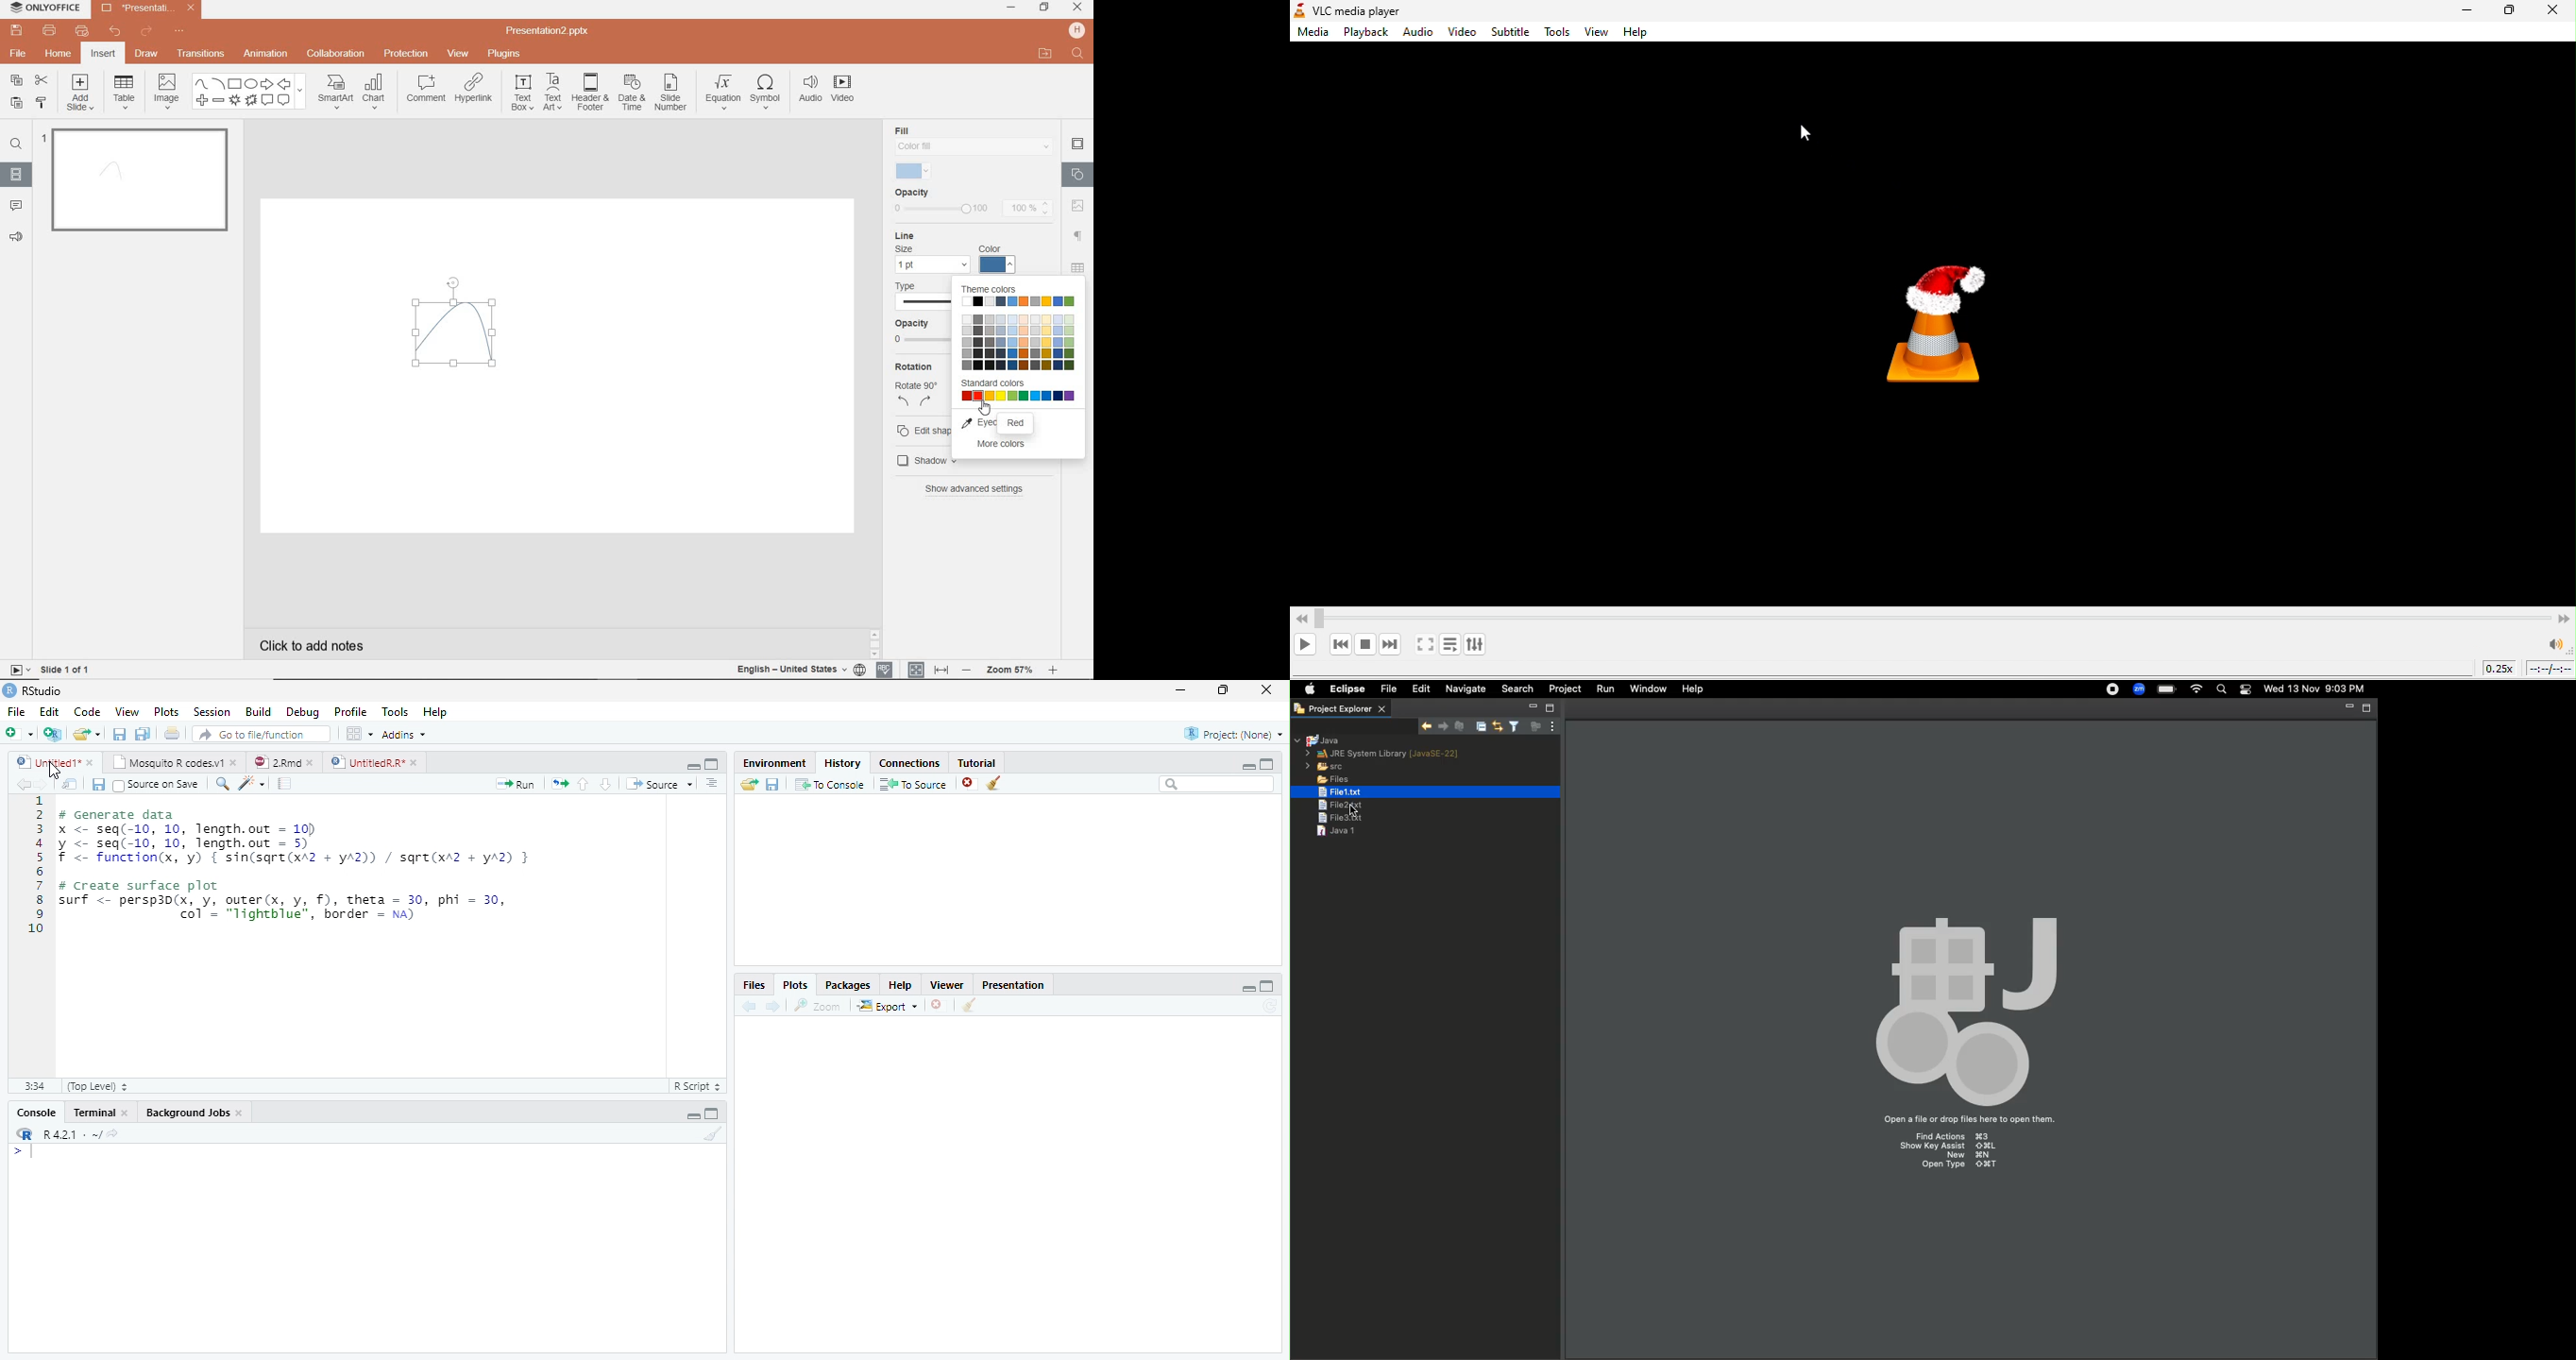  I want to click on RStudio, so click(32, 690).